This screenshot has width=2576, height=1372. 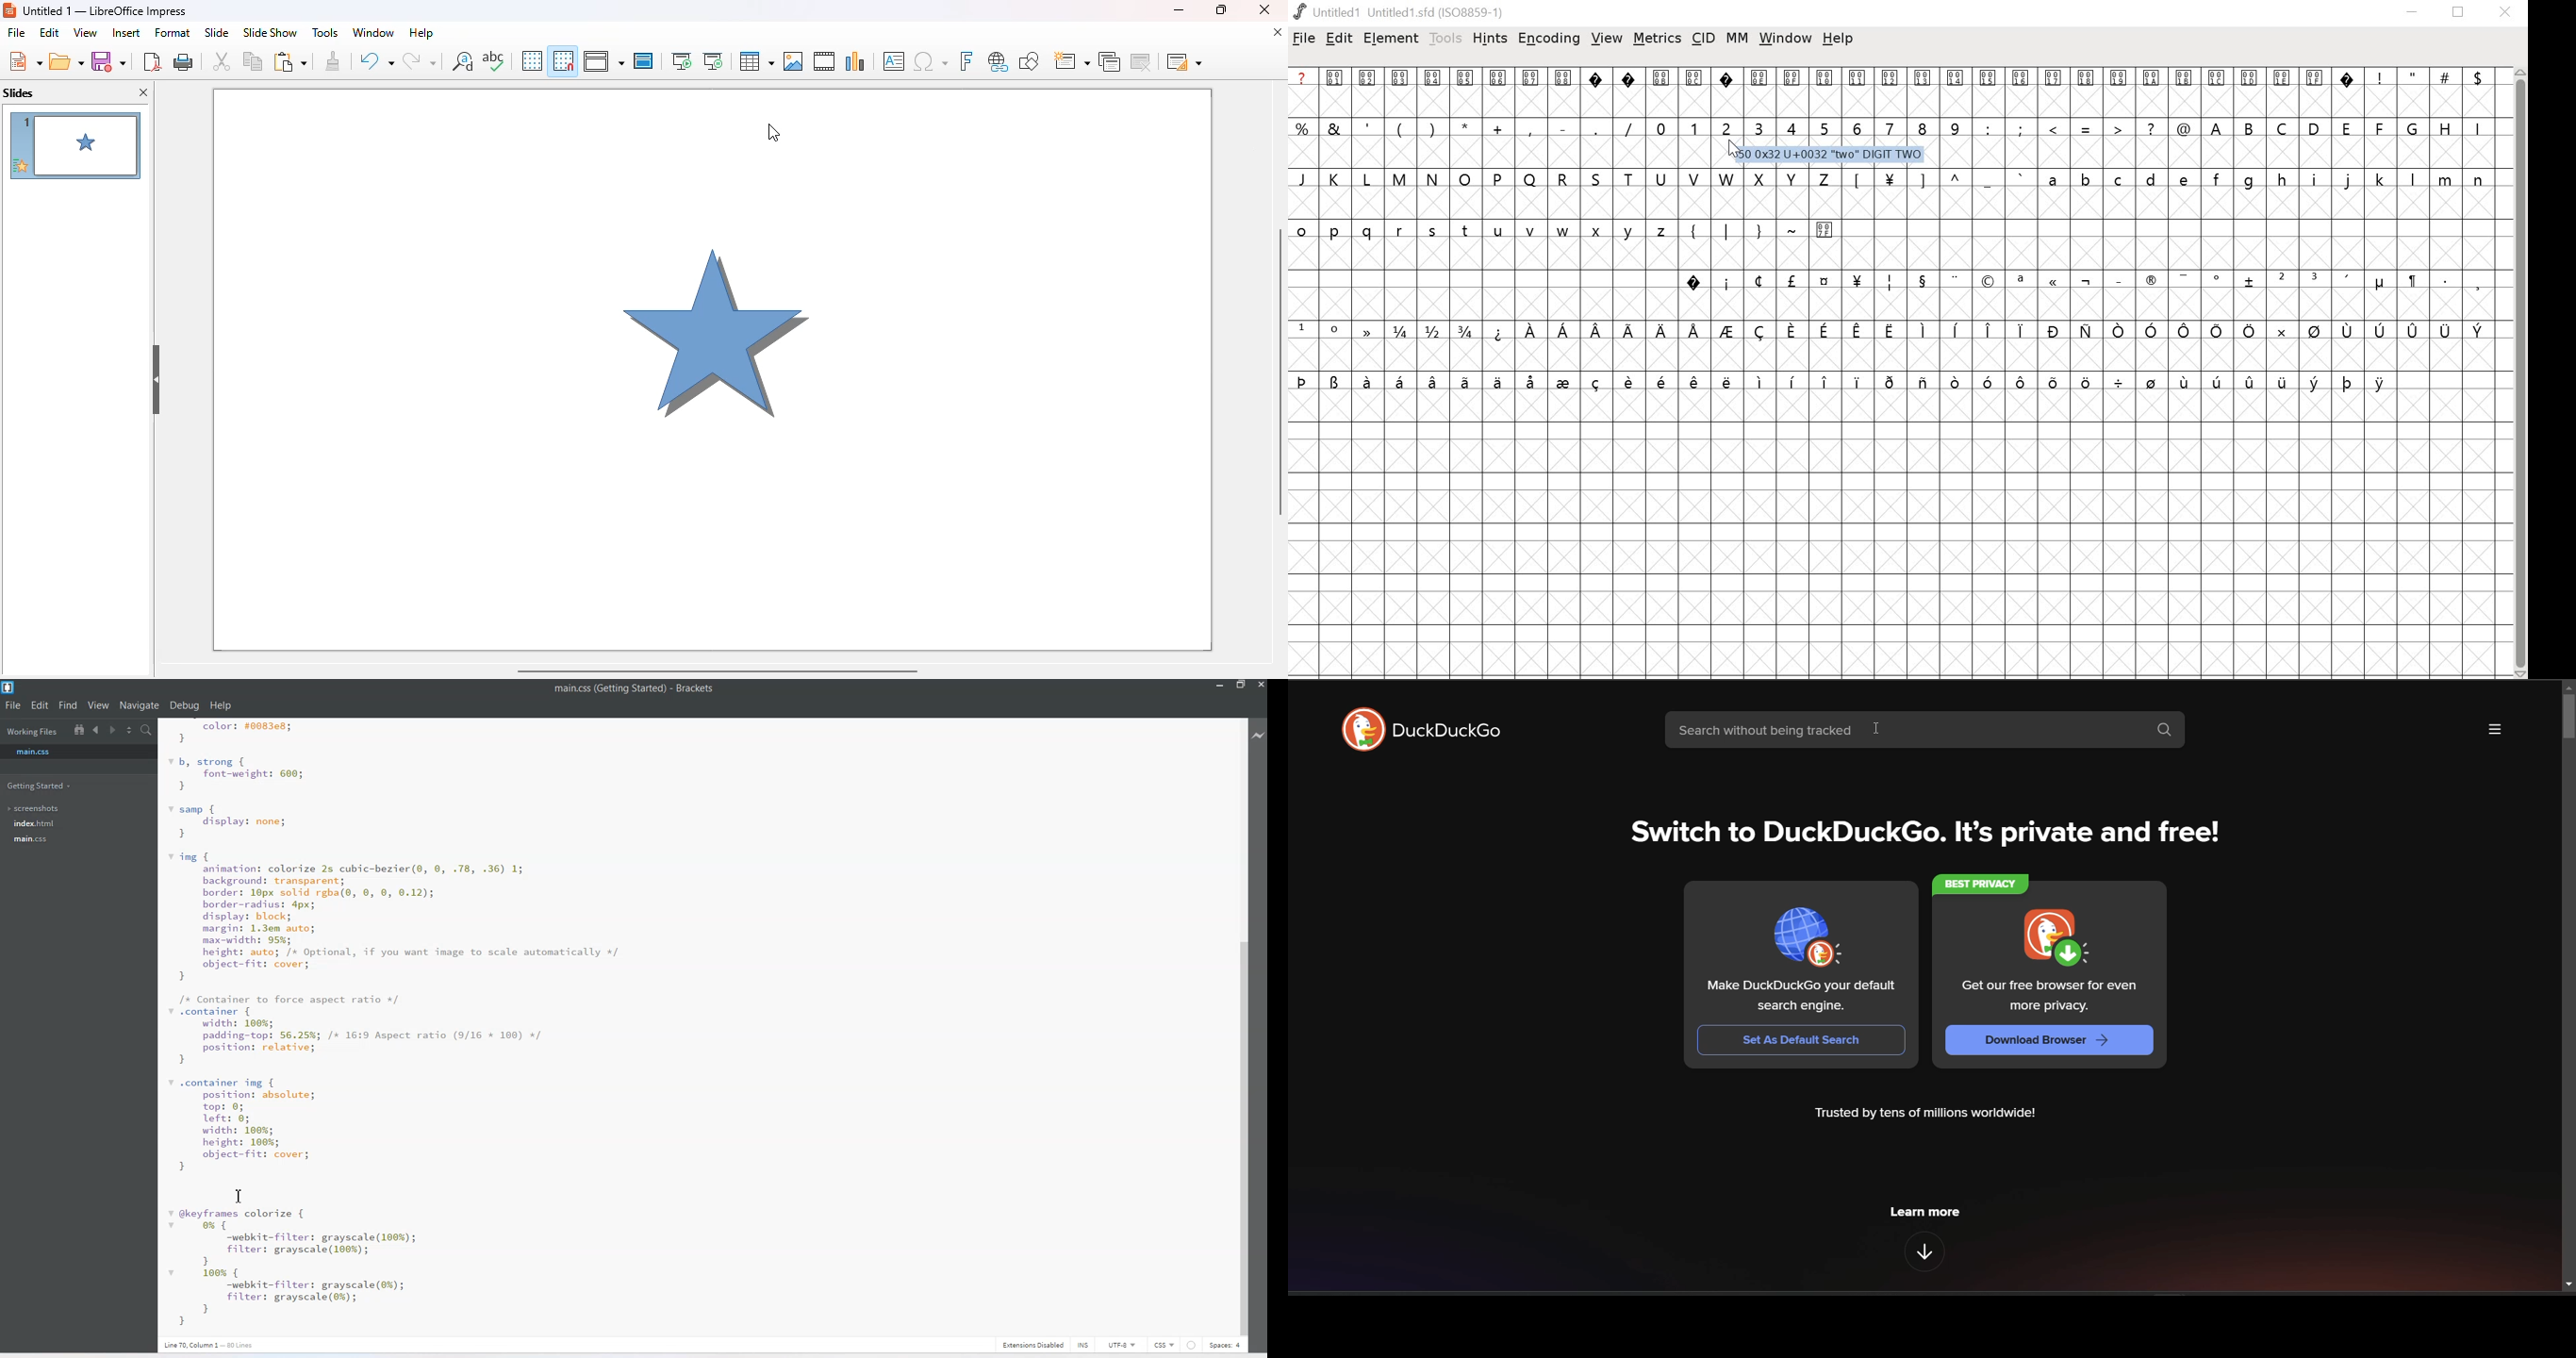 What do you see at coordinates (966, 61) in the screenshot?
I see `insert fontwork text` at bounding box center [966, 61].